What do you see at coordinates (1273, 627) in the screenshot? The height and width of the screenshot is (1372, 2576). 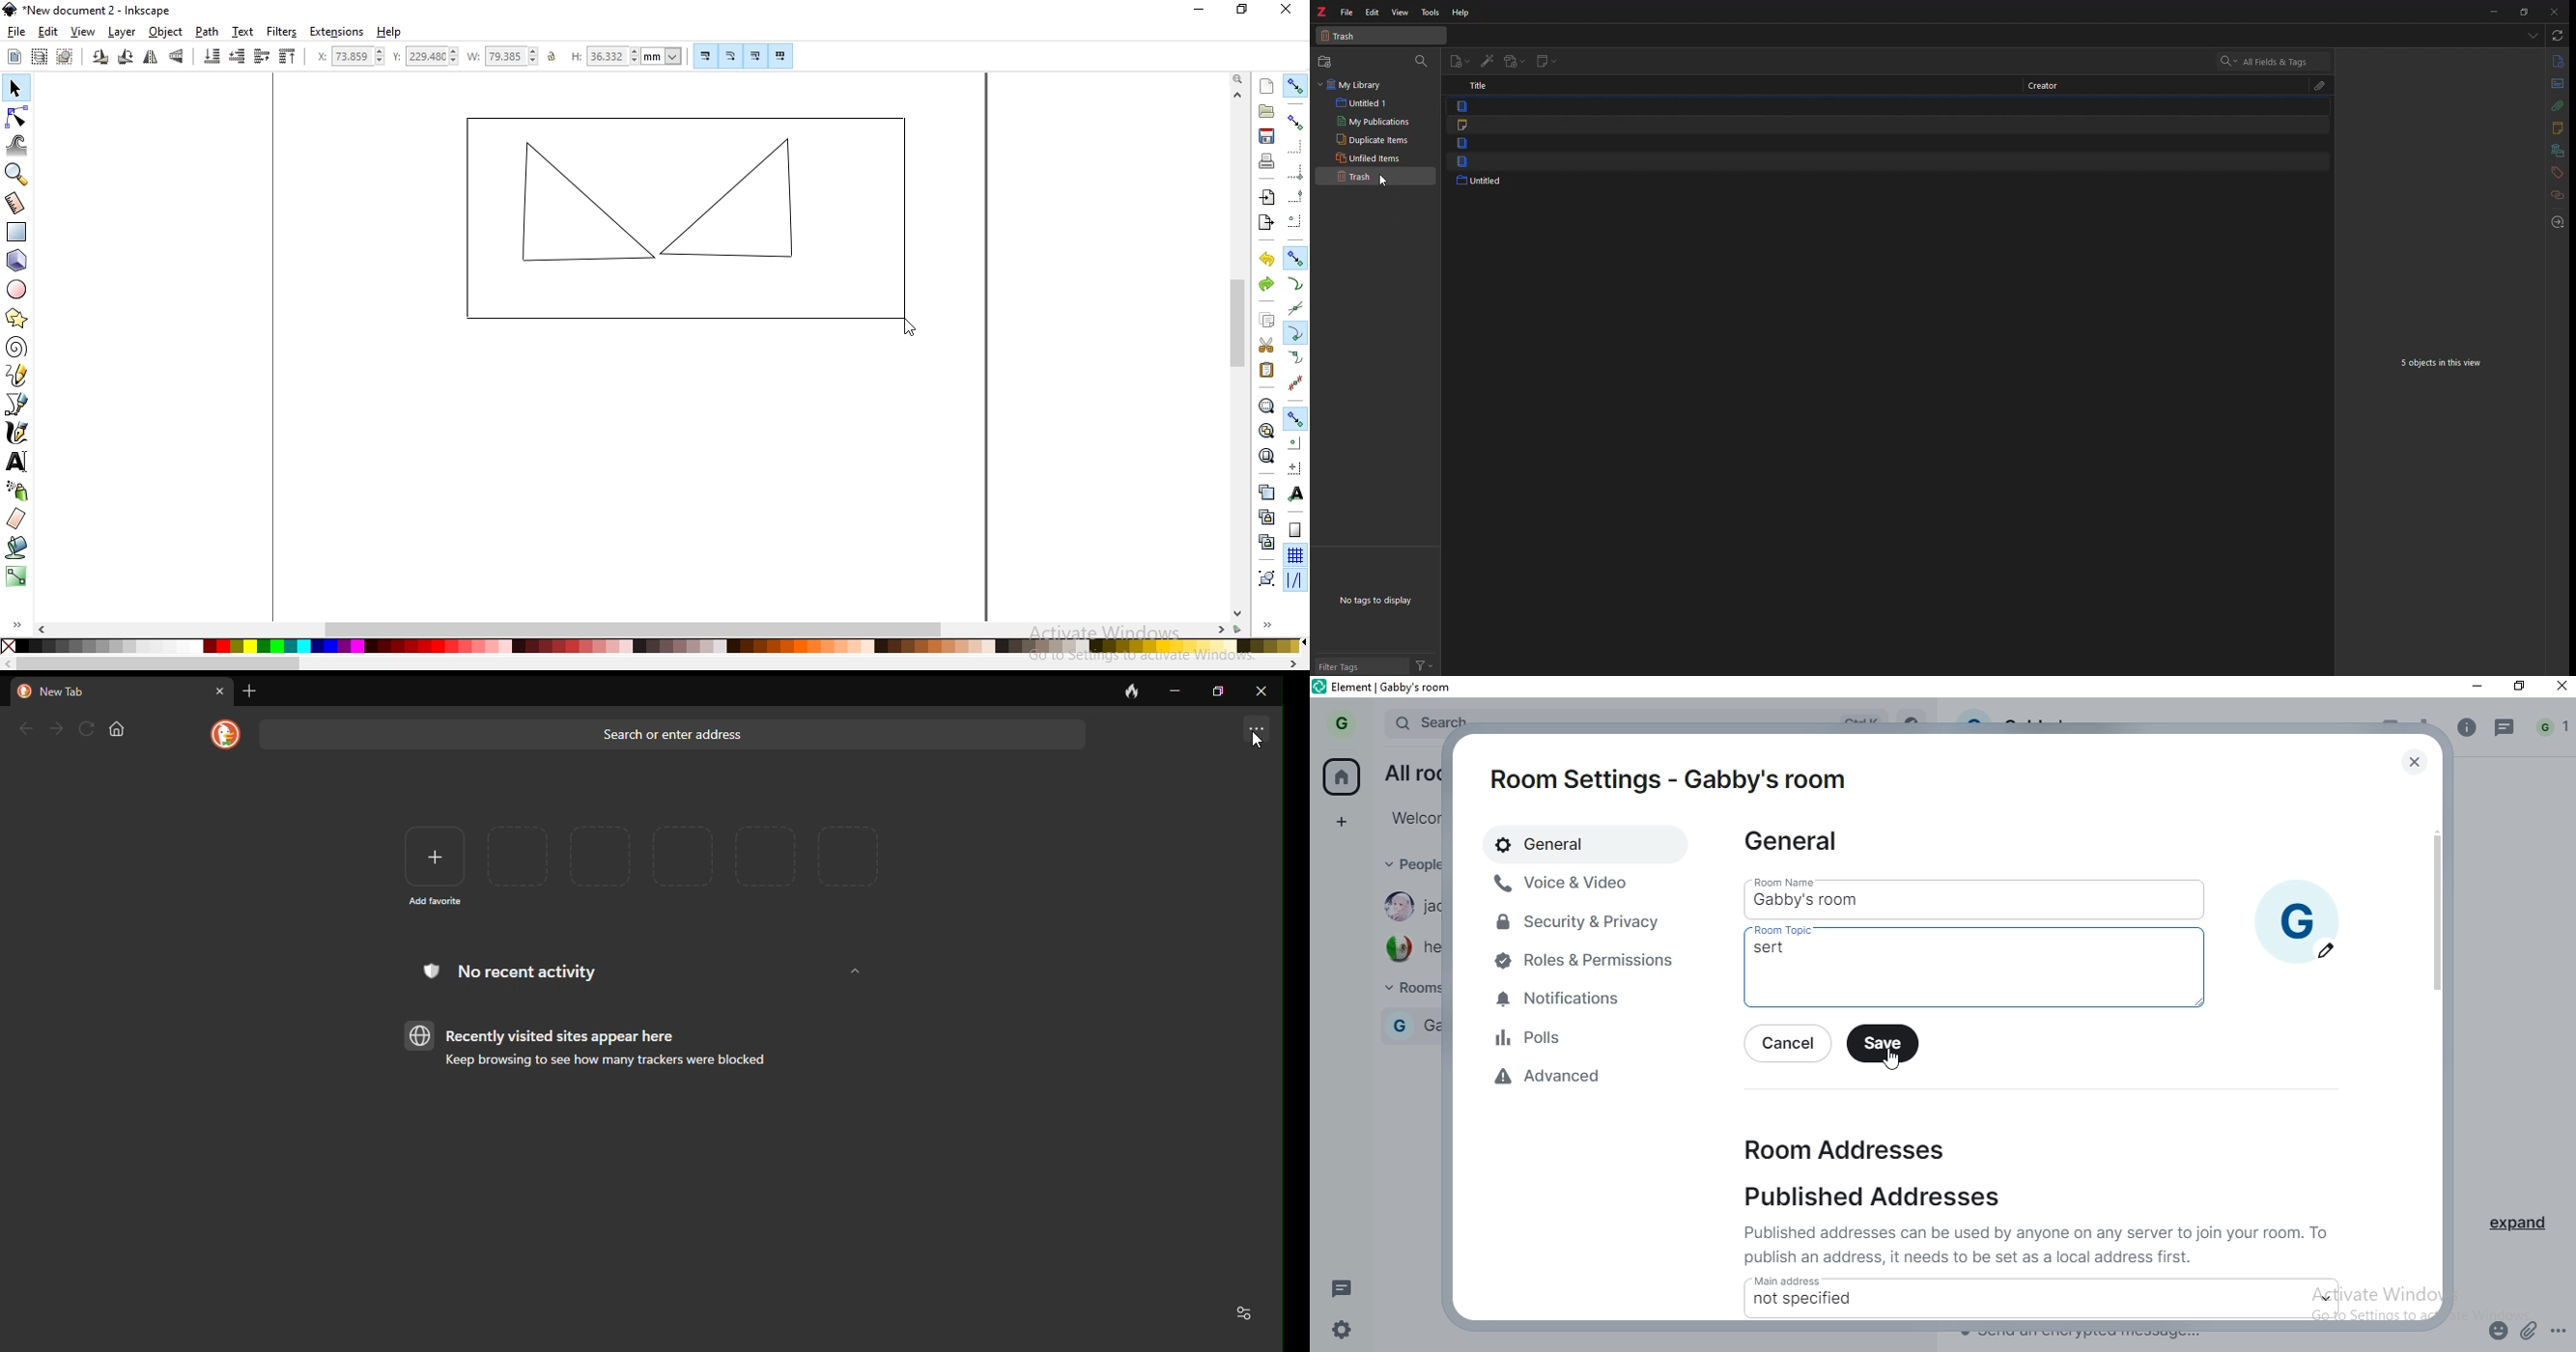 I see `expand/hide sidebar` at bounding box center [1273, 627].